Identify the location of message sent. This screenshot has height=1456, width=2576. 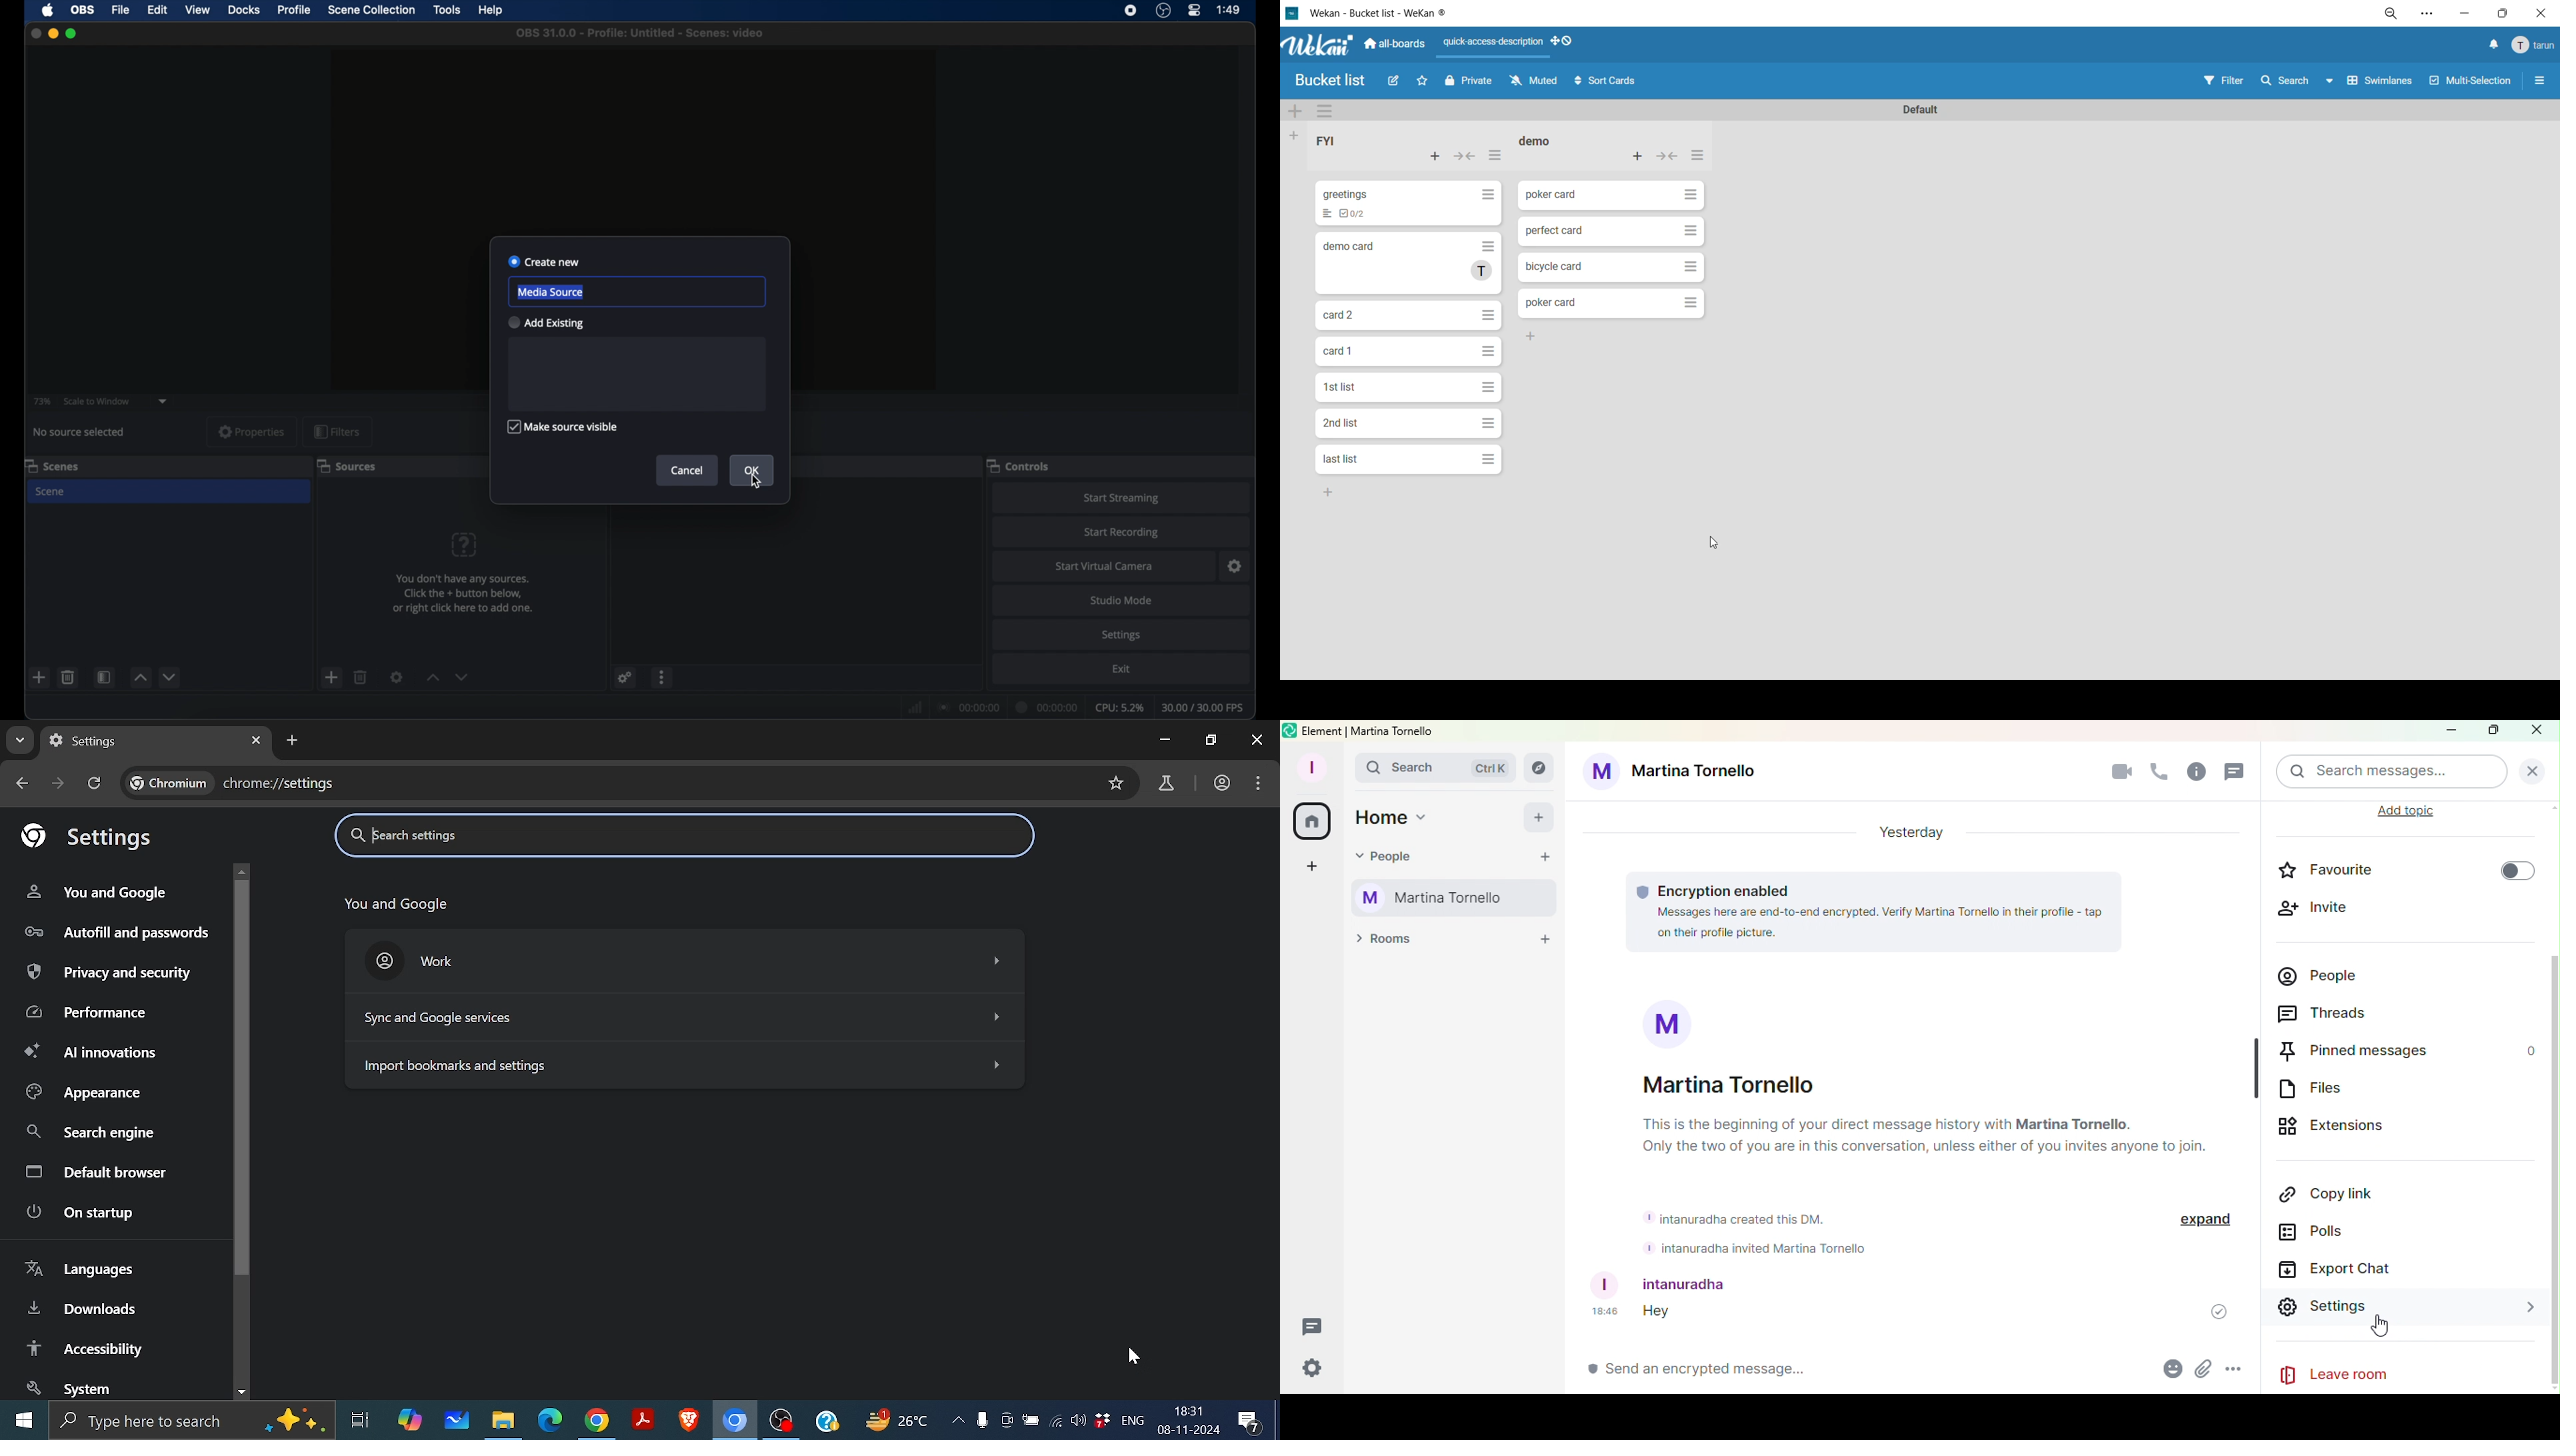
(2216, 1312).